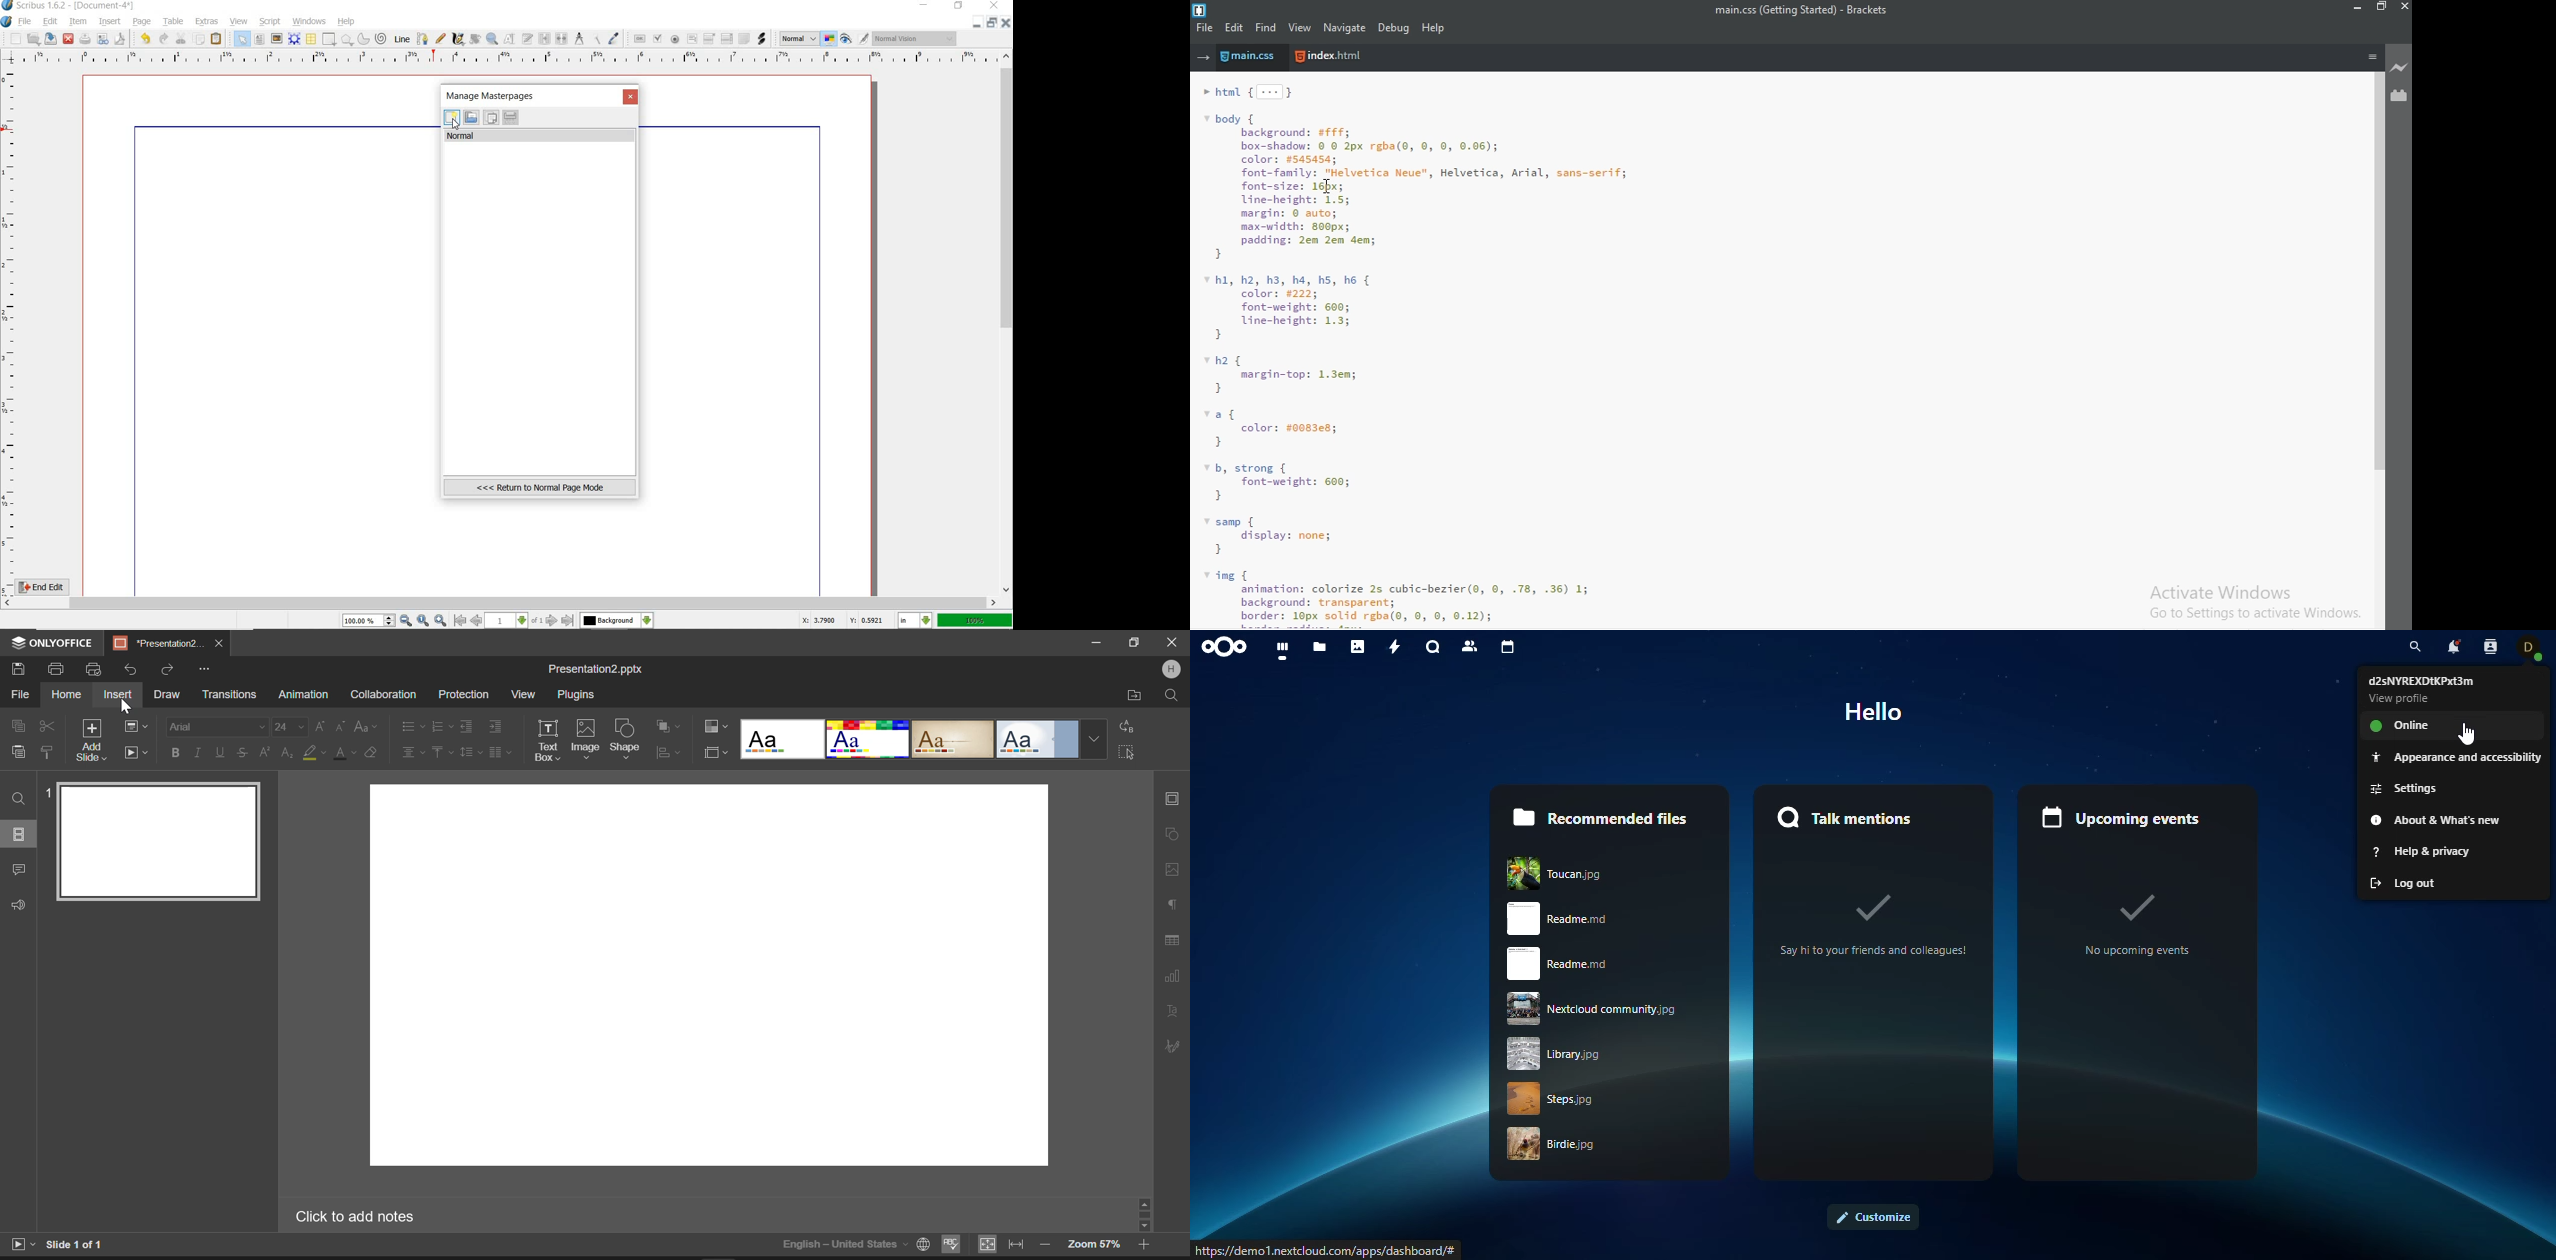  I want to click on Search, so click(1171, 694).